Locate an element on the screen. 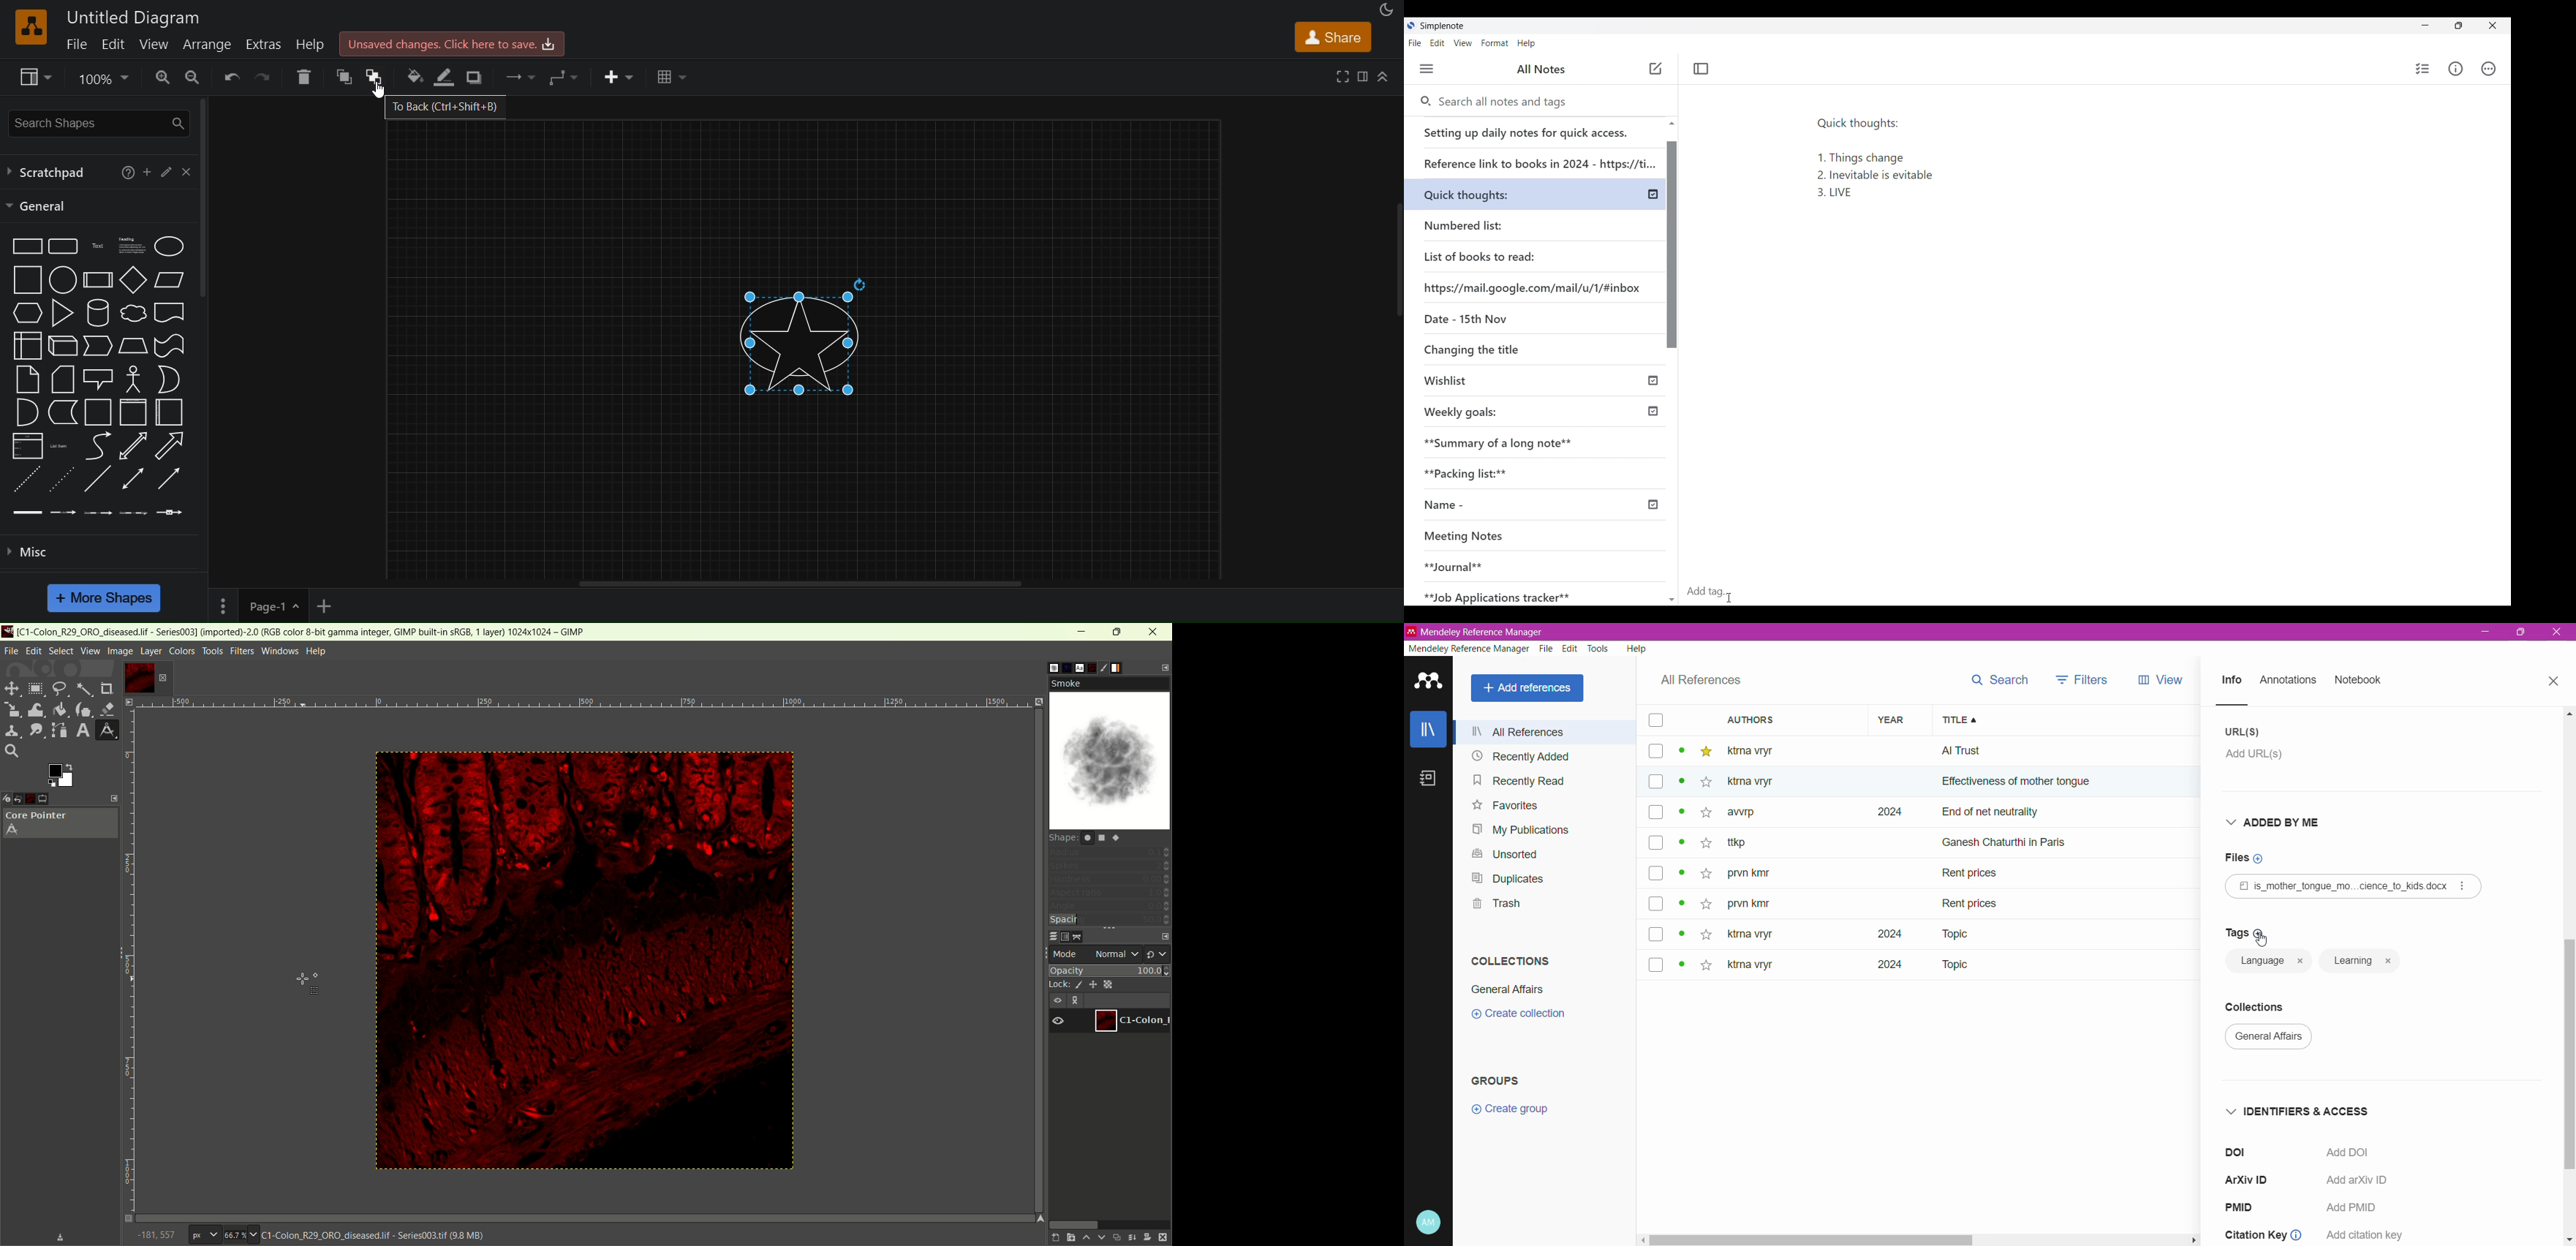 The width and height of the screenshot is (2576, 1260). fullscreen is located at coordinates (1343, 77).